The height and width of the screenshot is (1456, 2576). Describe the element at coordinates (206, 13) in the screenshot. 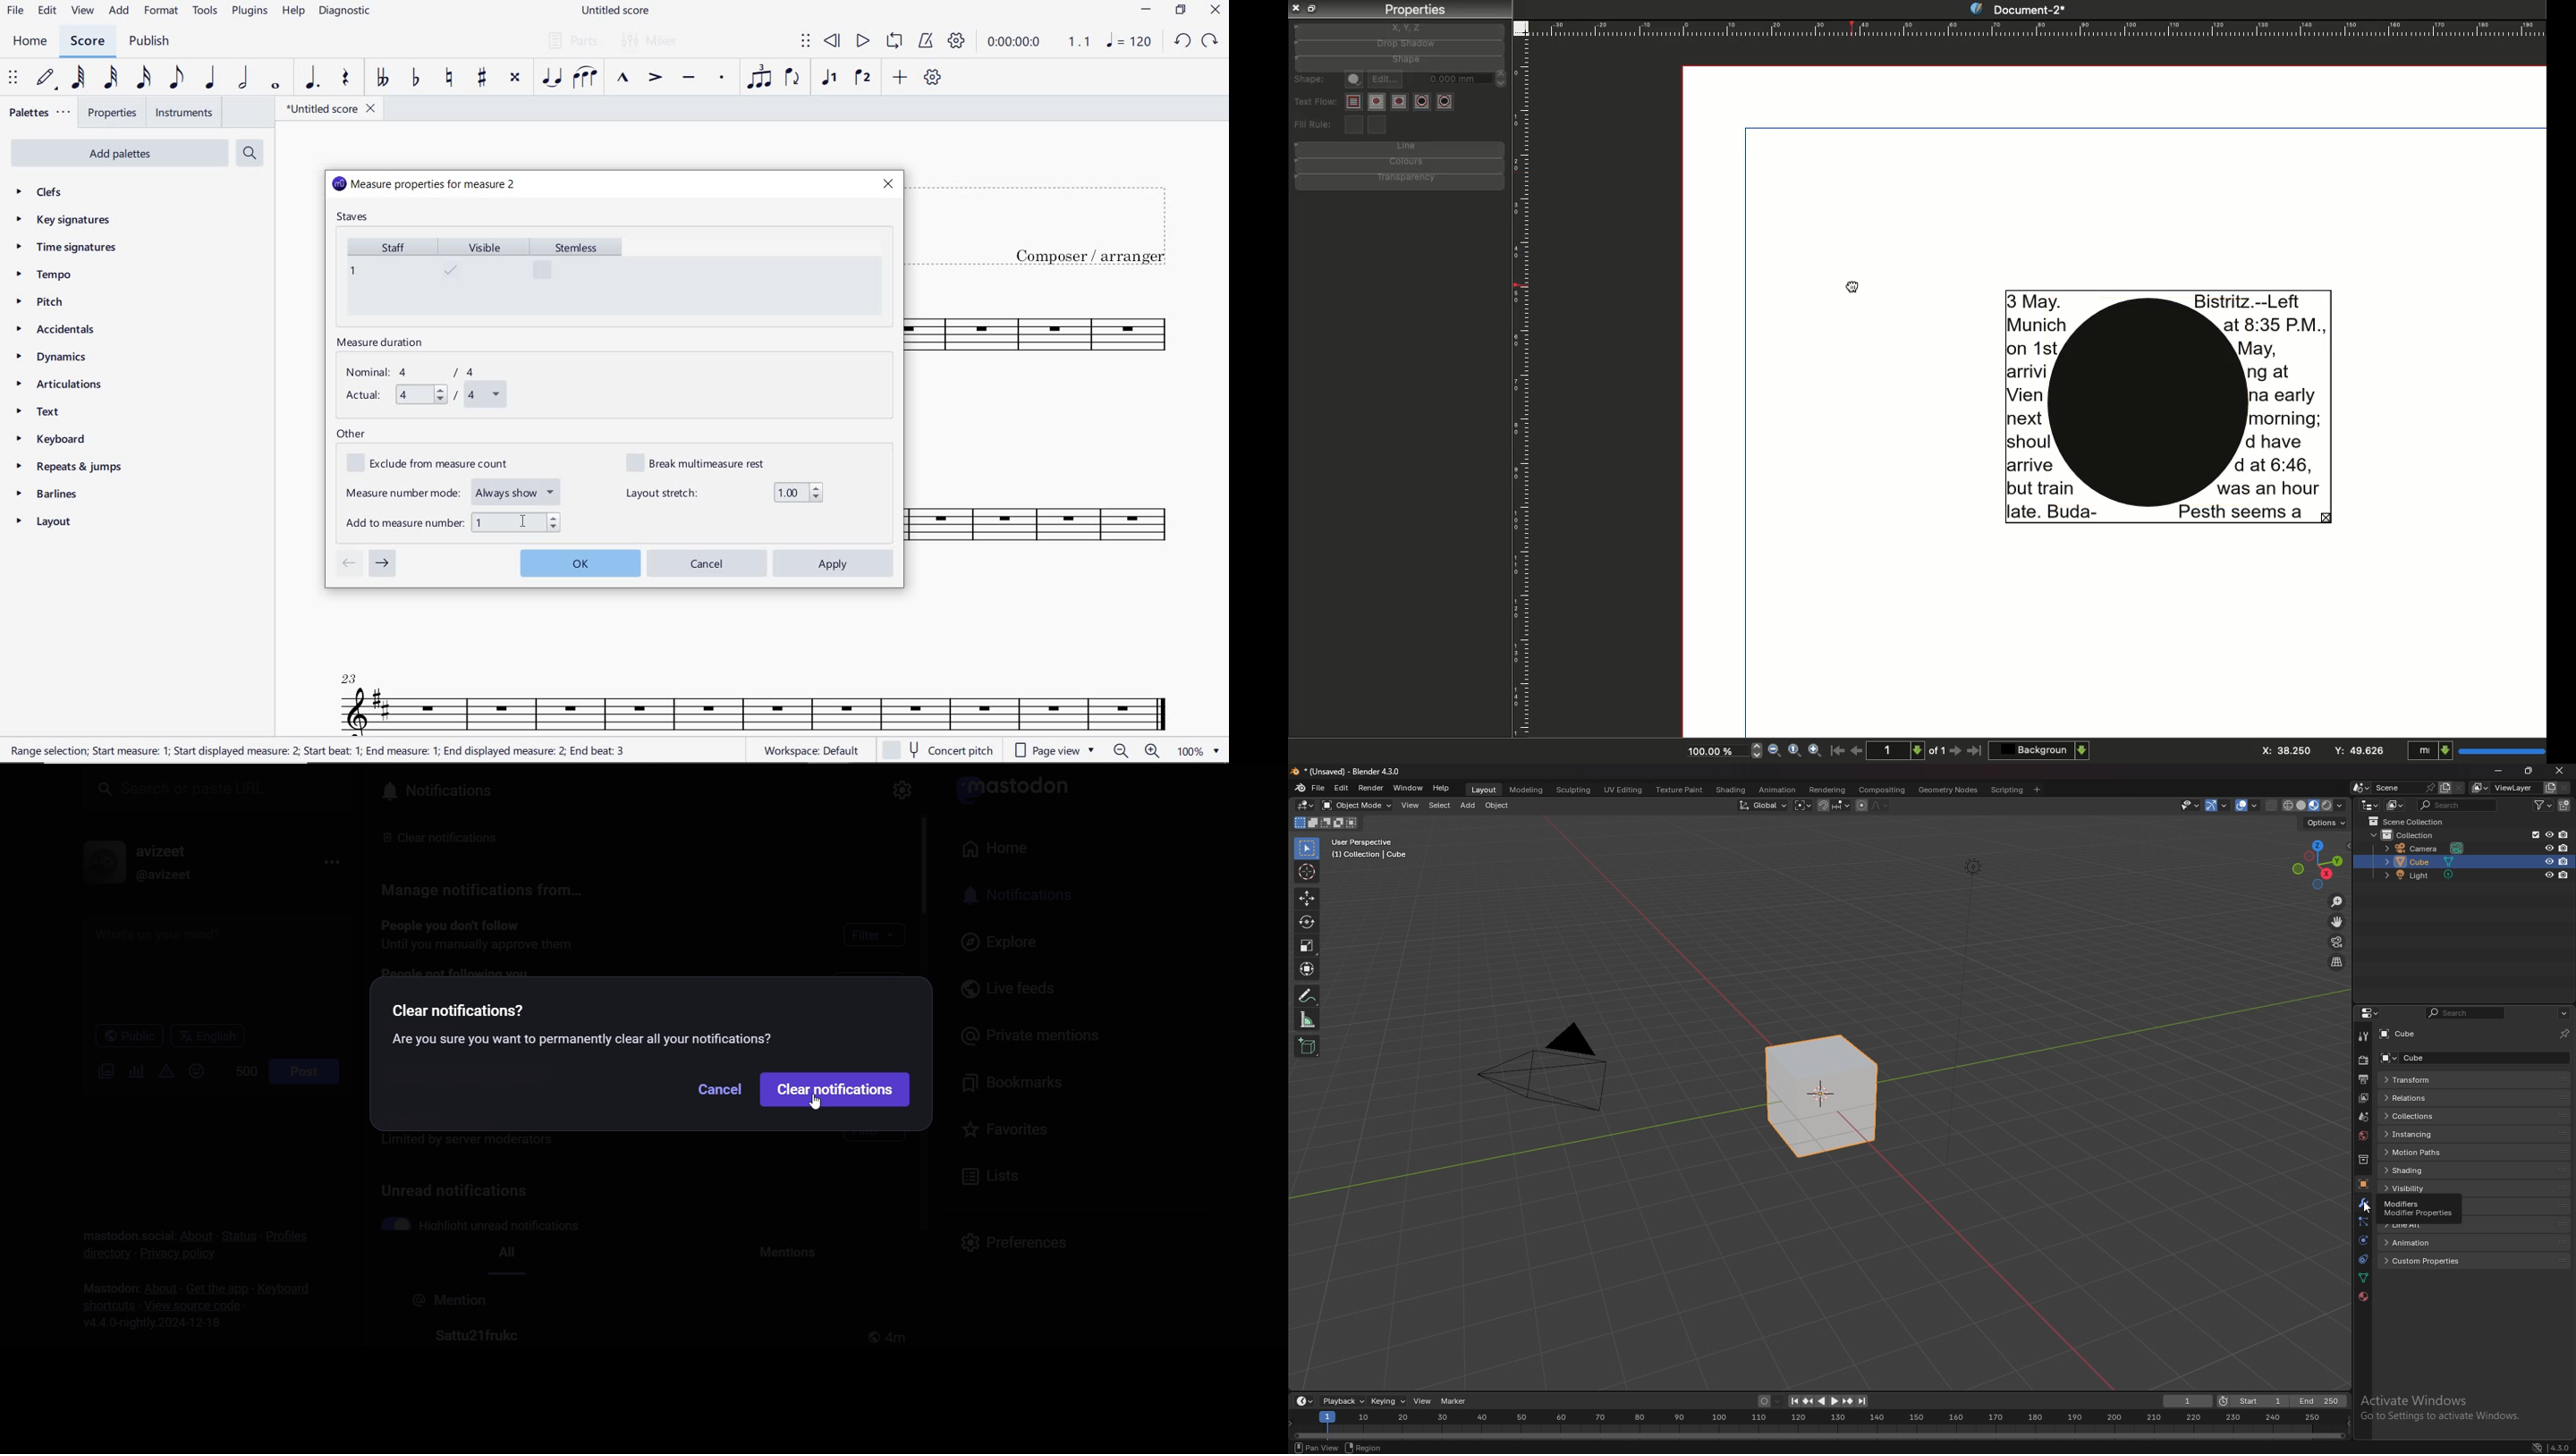

I see `TOOLS` at that location.